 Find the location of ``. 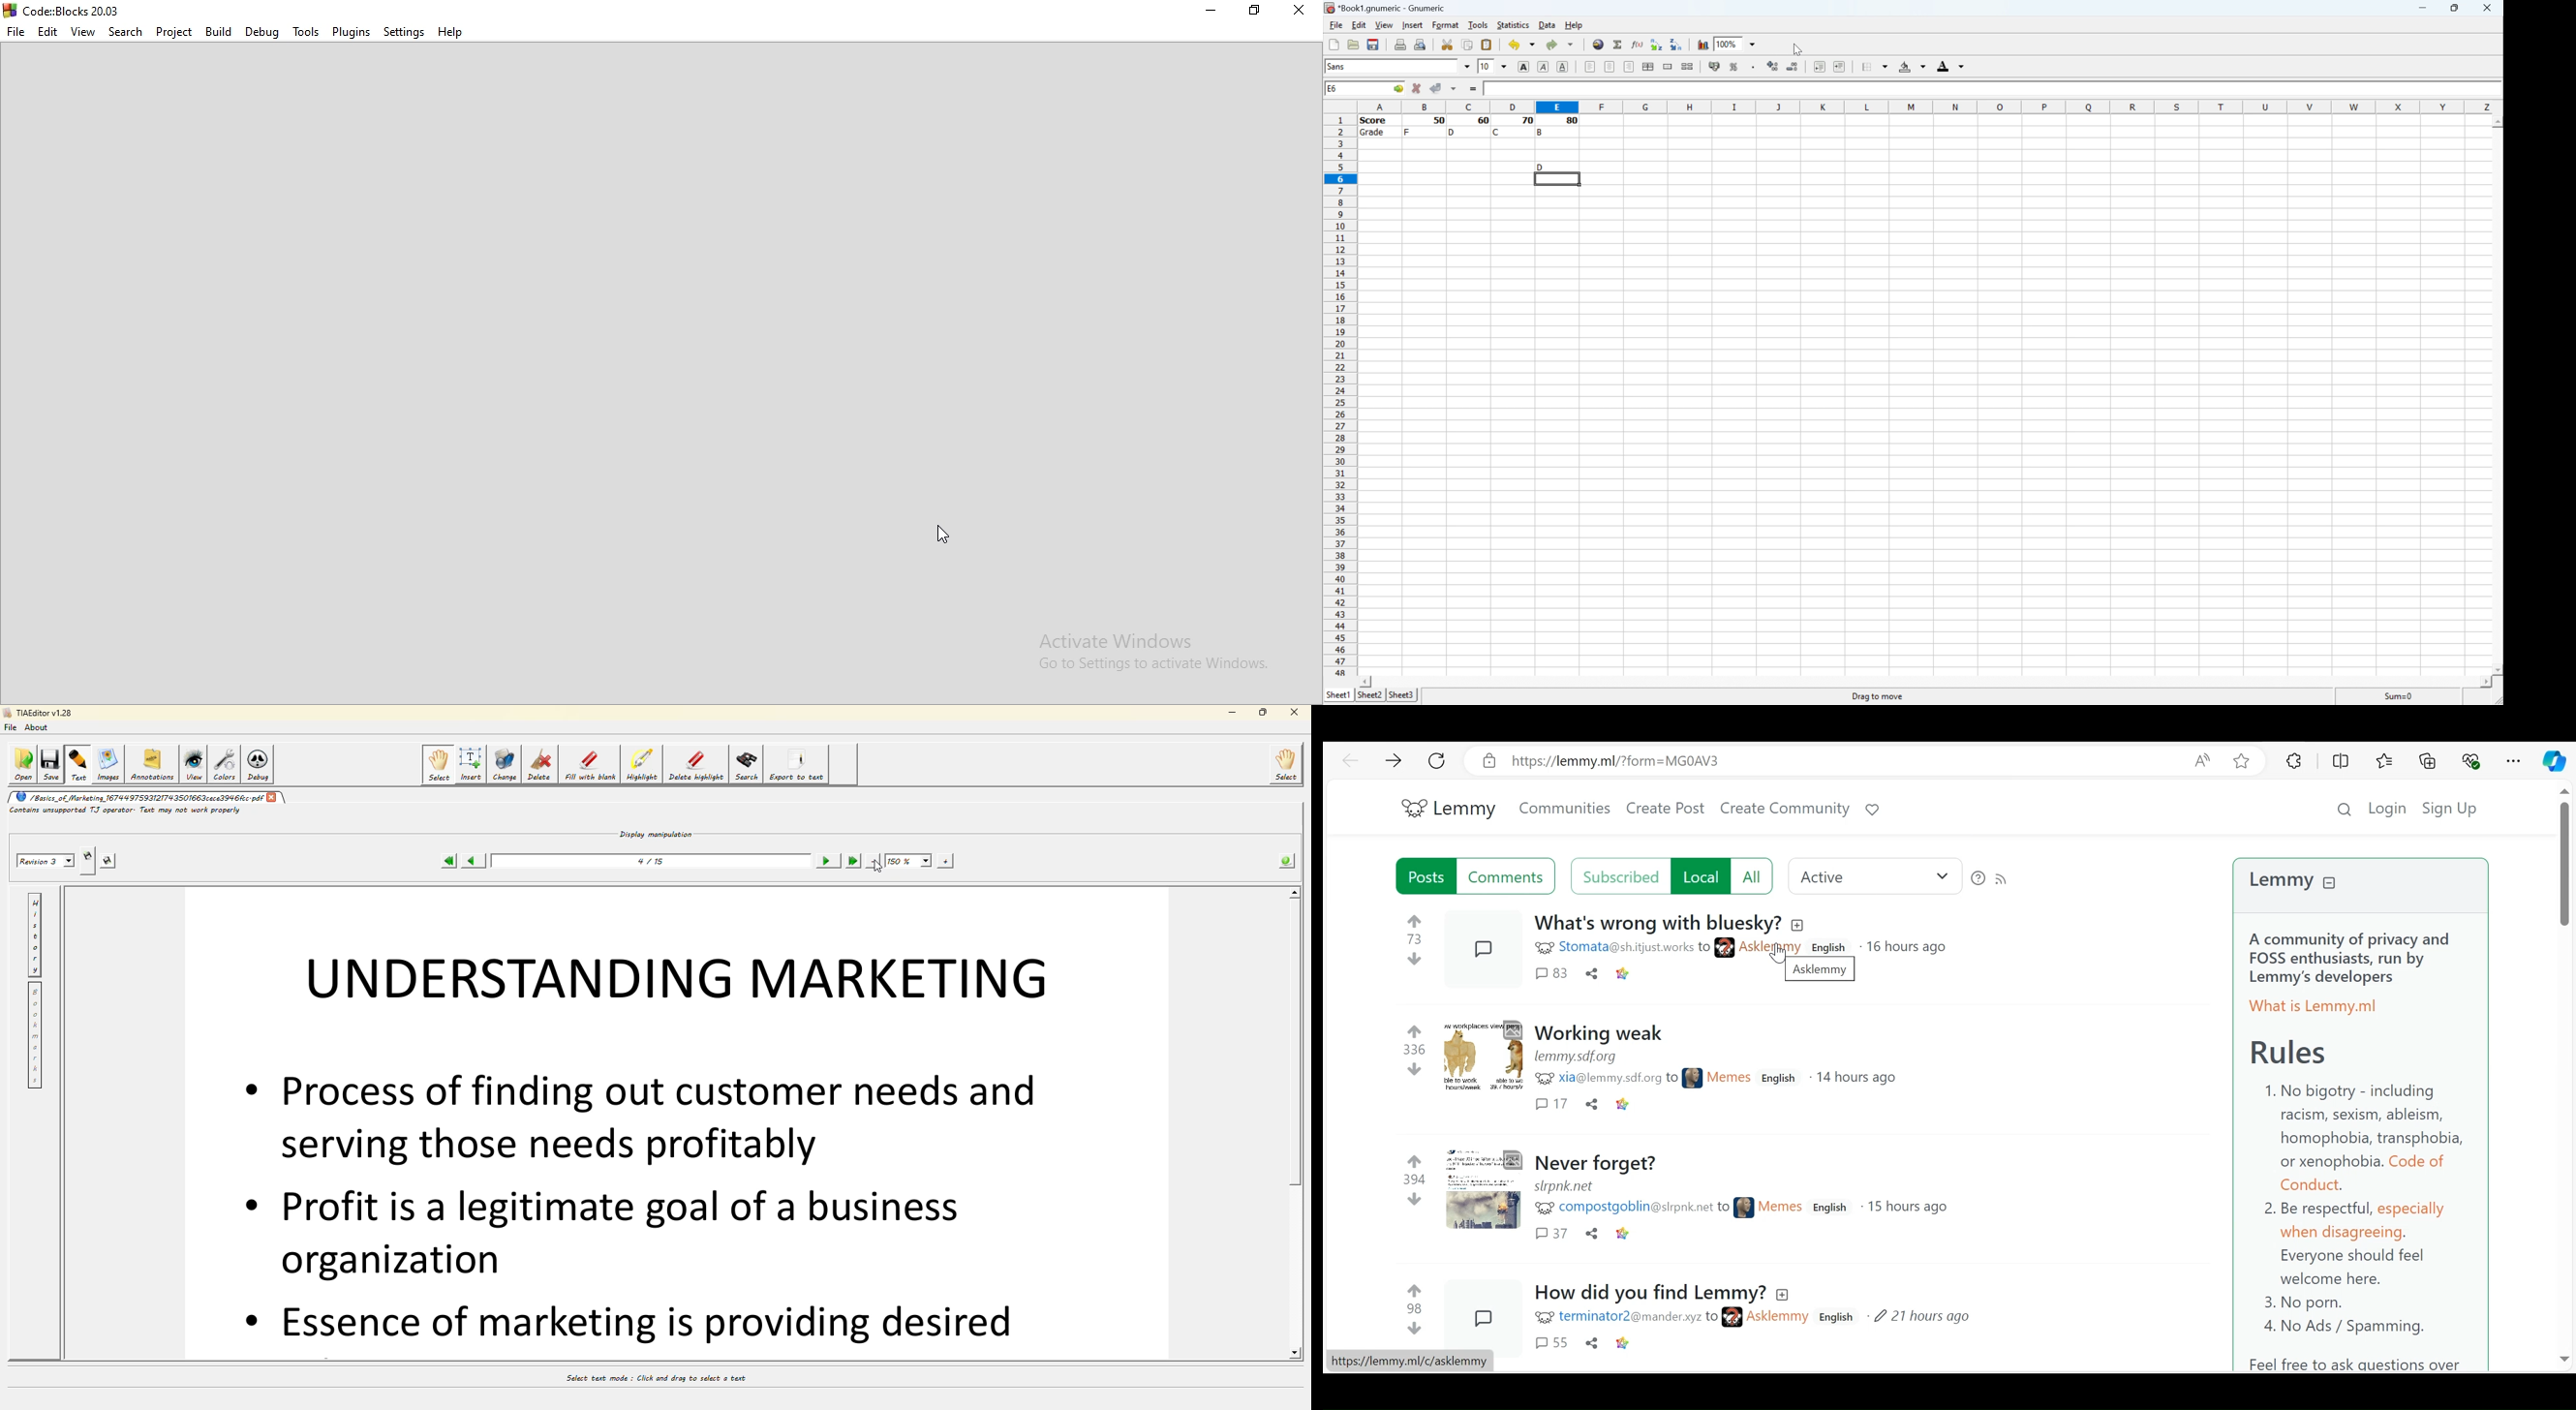

 is located at coordinates (1784, 1294).